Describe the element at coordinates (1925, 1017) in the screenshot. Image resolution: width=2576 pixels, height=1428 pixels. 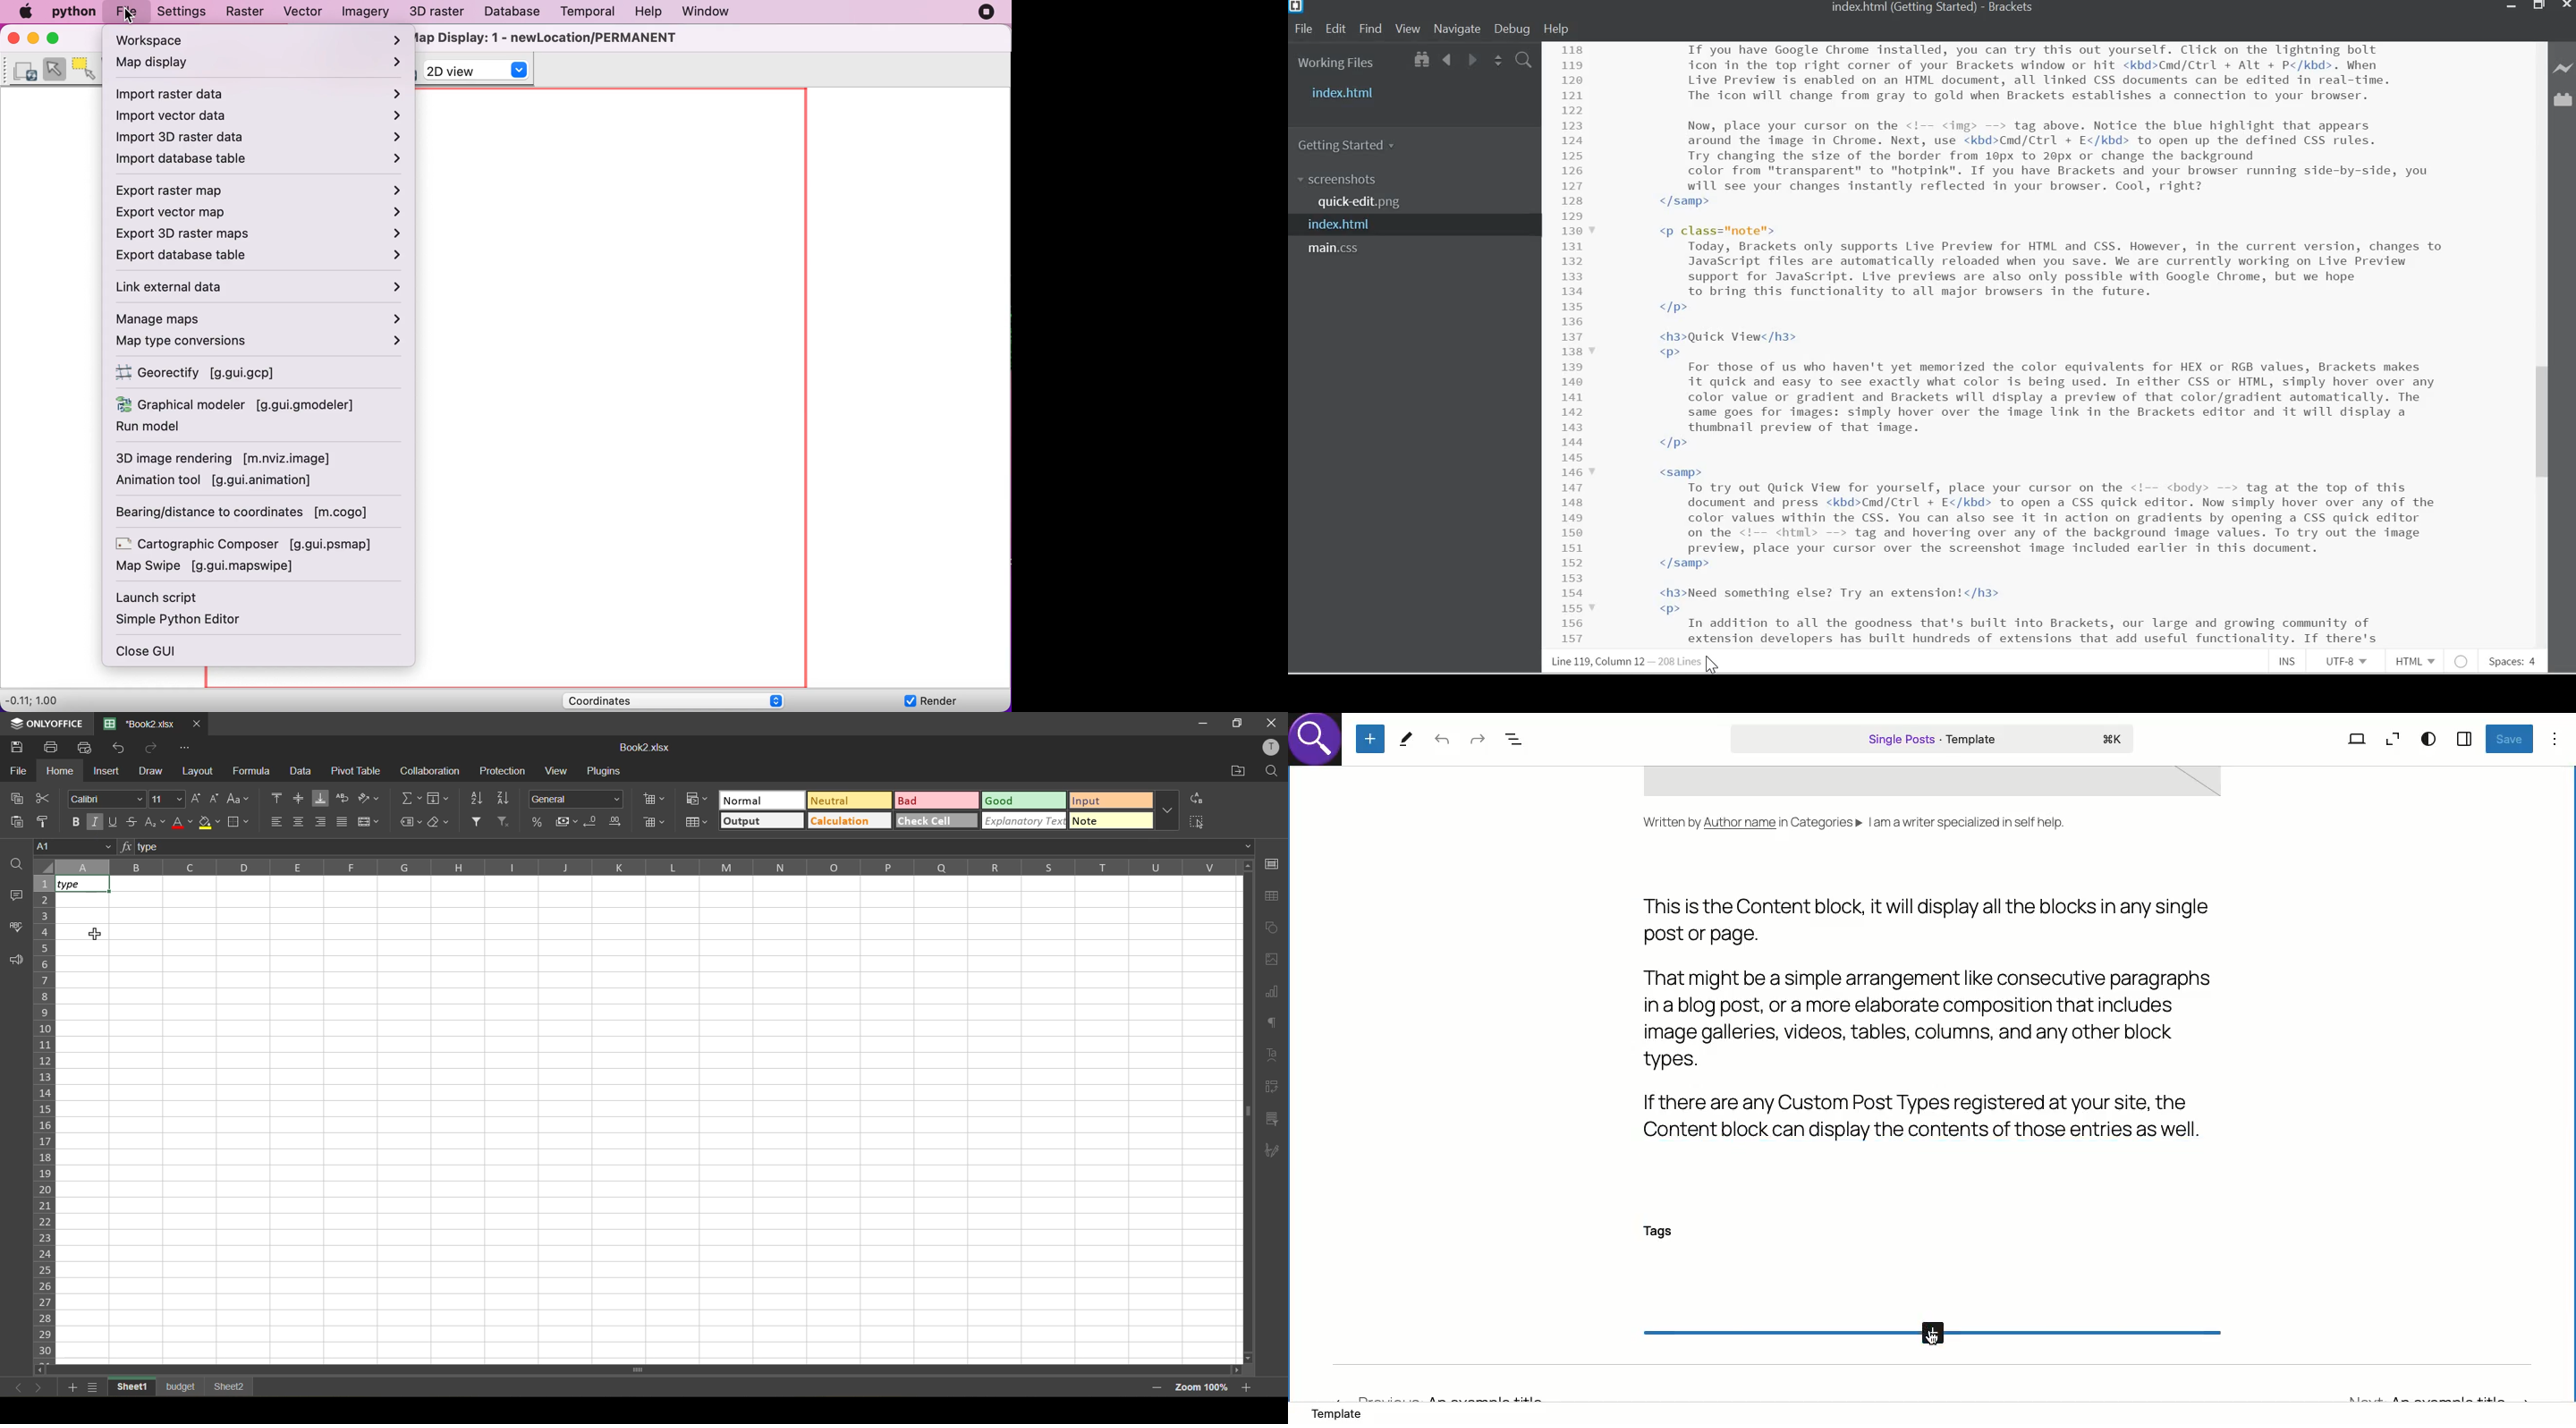
I see `This is the Content block, it will display all the blocks in any single
post or page.

That might be a simple arrangement like consecutive paragraphs
ina blog post, or a more elaborate composition that includes
image galleries, videos, tables, columns, and any other block
types.

If there are any Custom Post Types registered at your site, the
Content block can display the contents of those entries as well.` at that location.